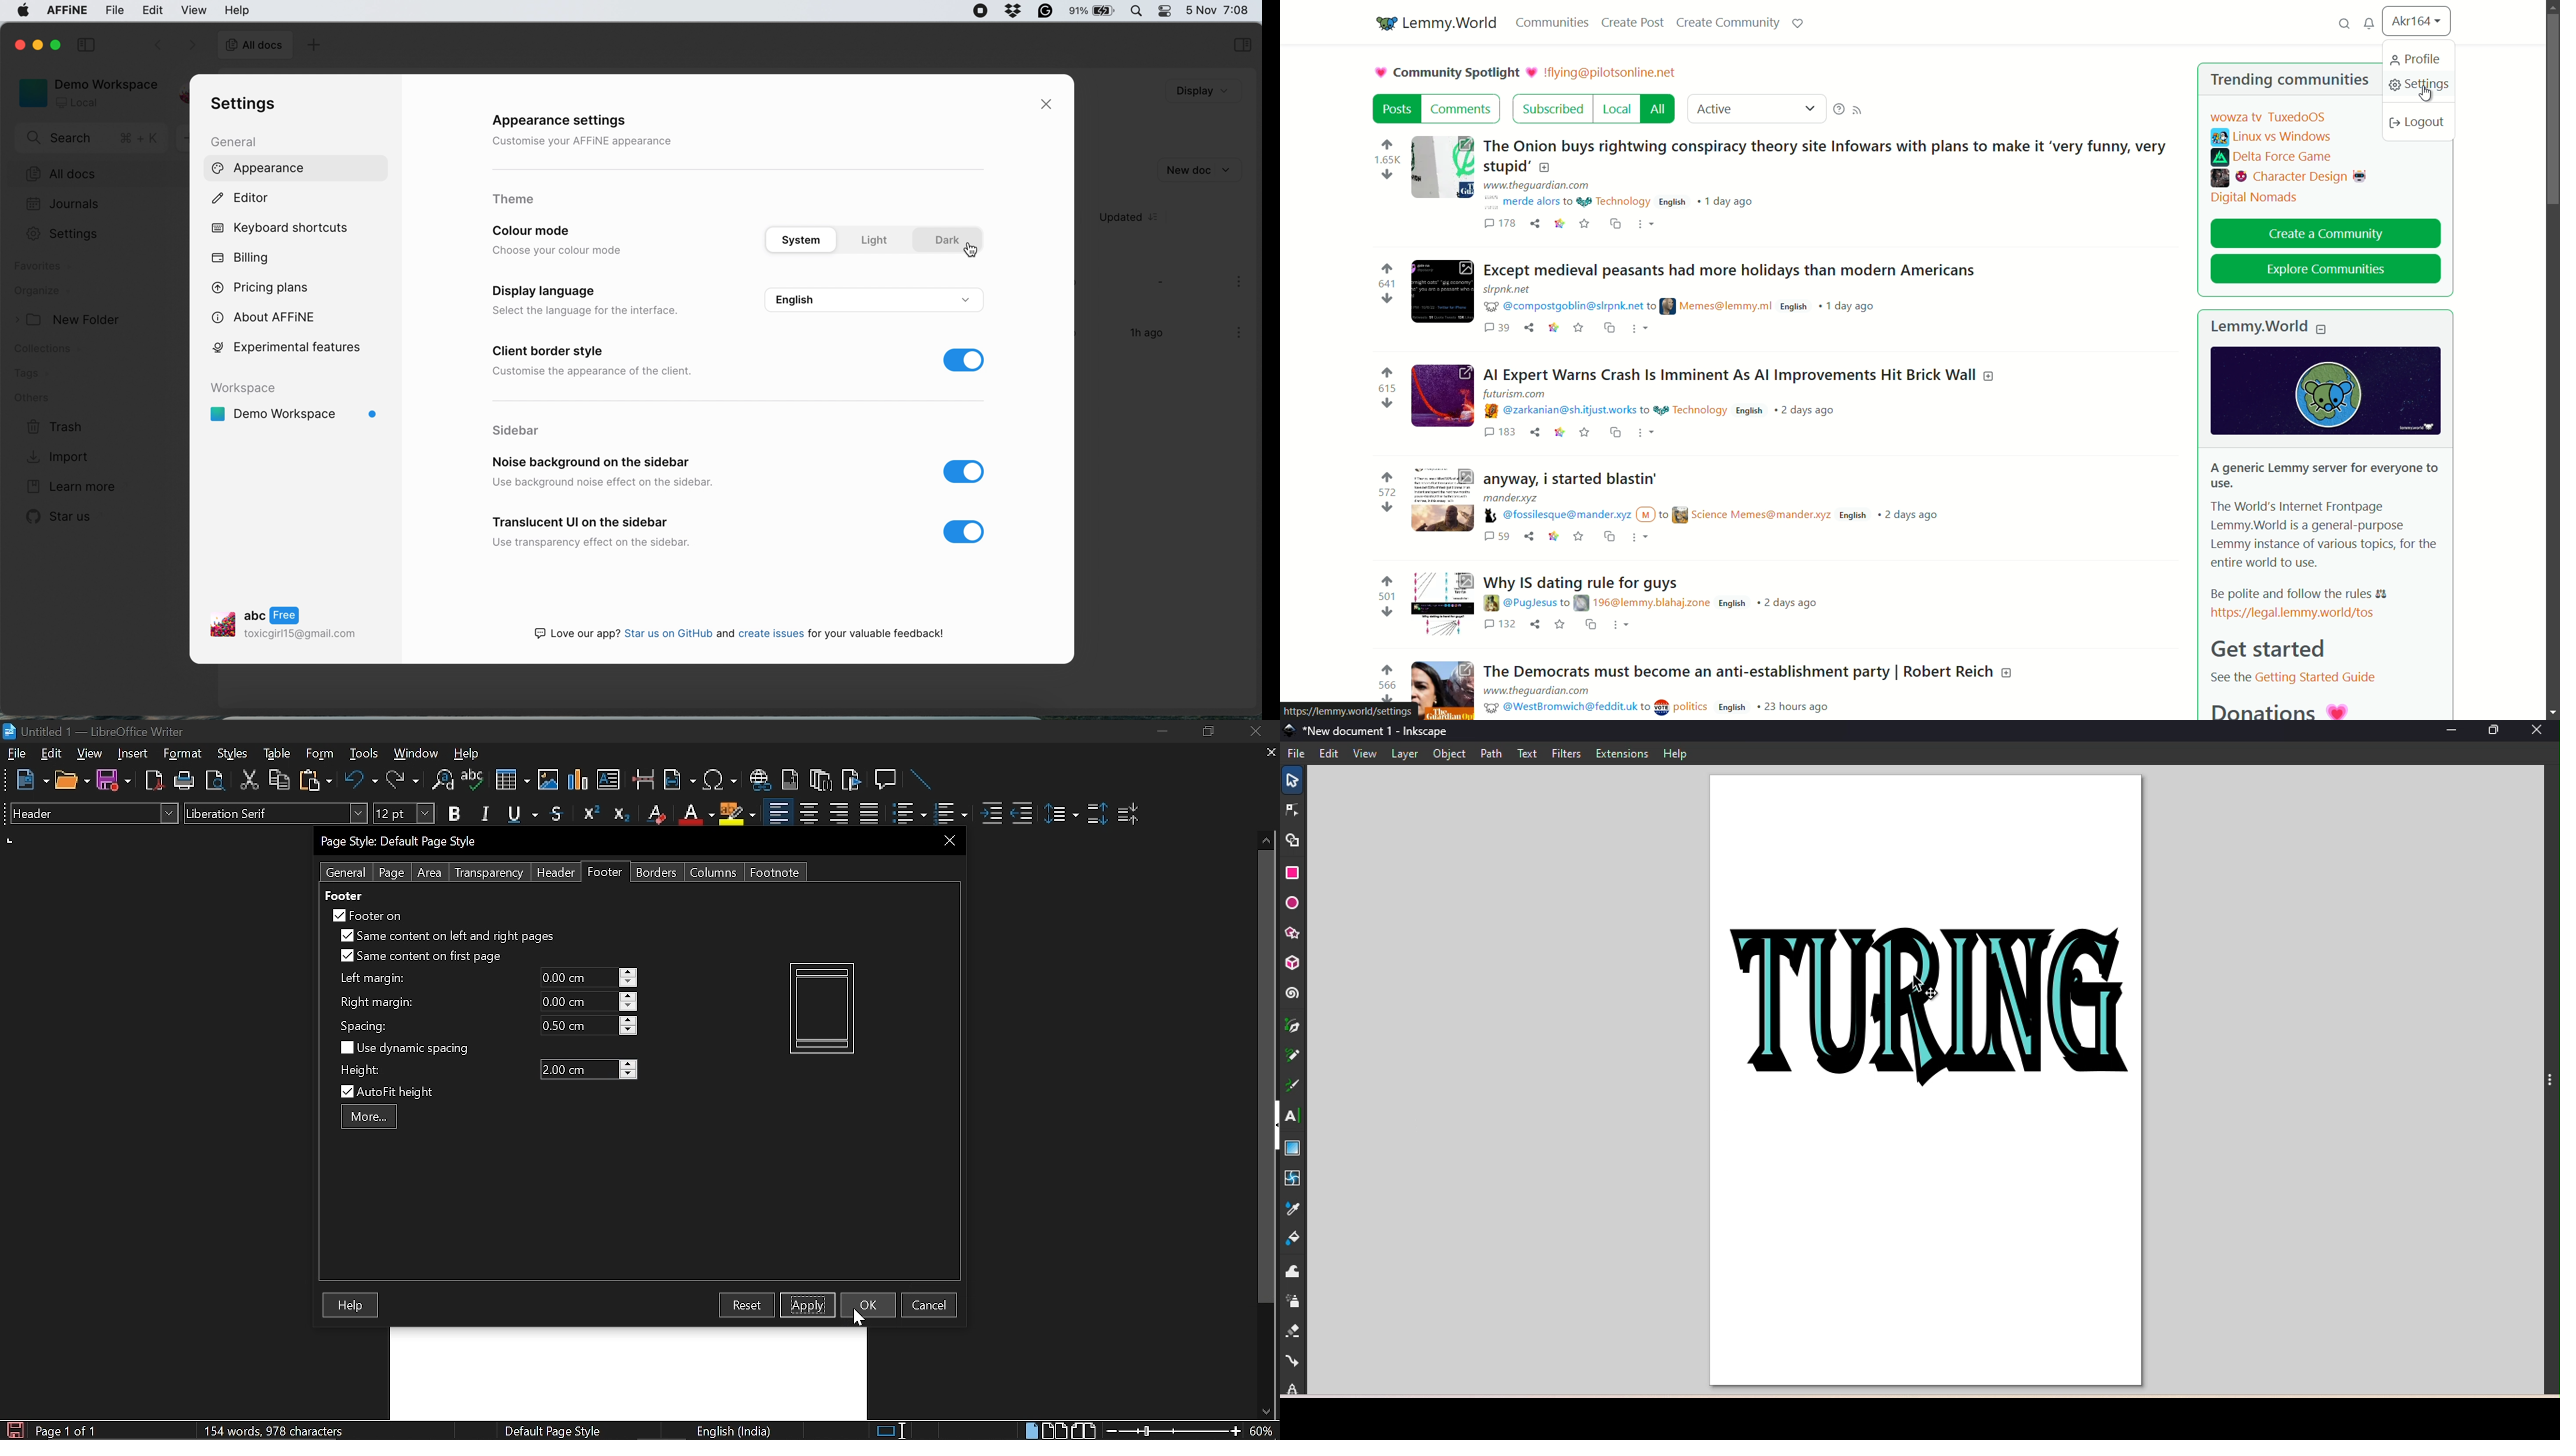 This screenshot has height=1456, width=2576. What do you see at coordinates (1443, 396) in the screenshot?
I see `image` at bounding box center [1443, 396].